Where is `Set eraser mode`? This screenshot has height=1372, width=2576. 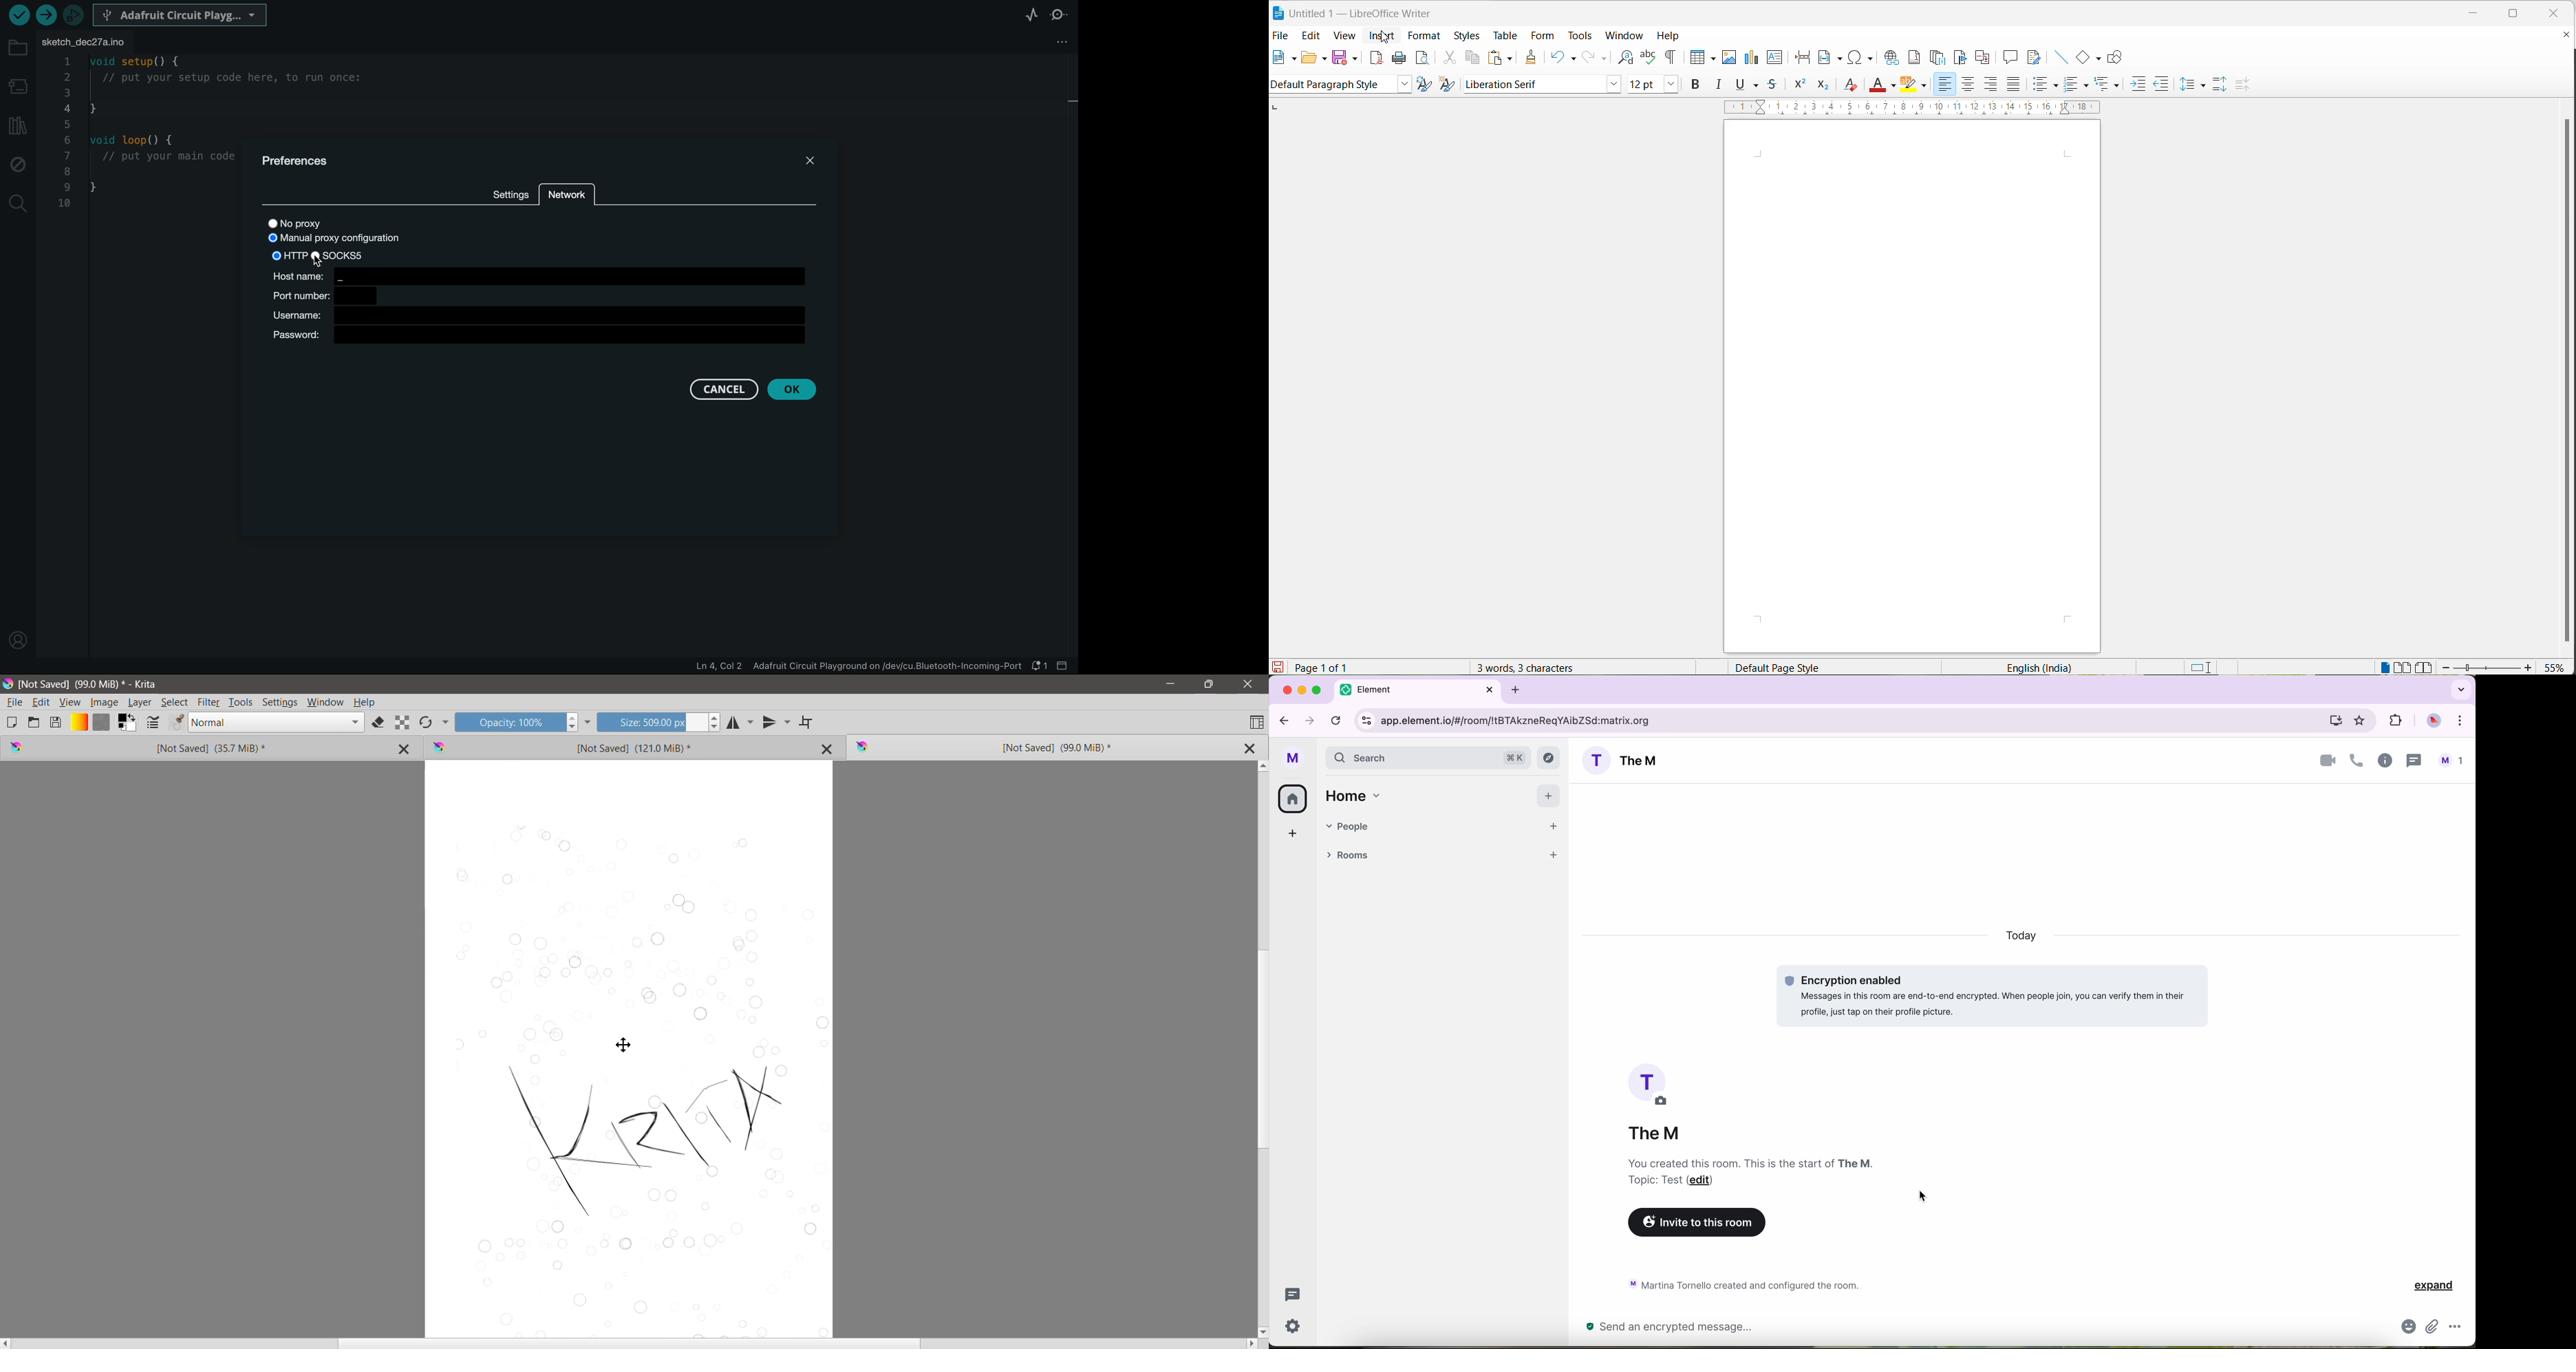
Set eraser mode is located at coordinates (379, 723).